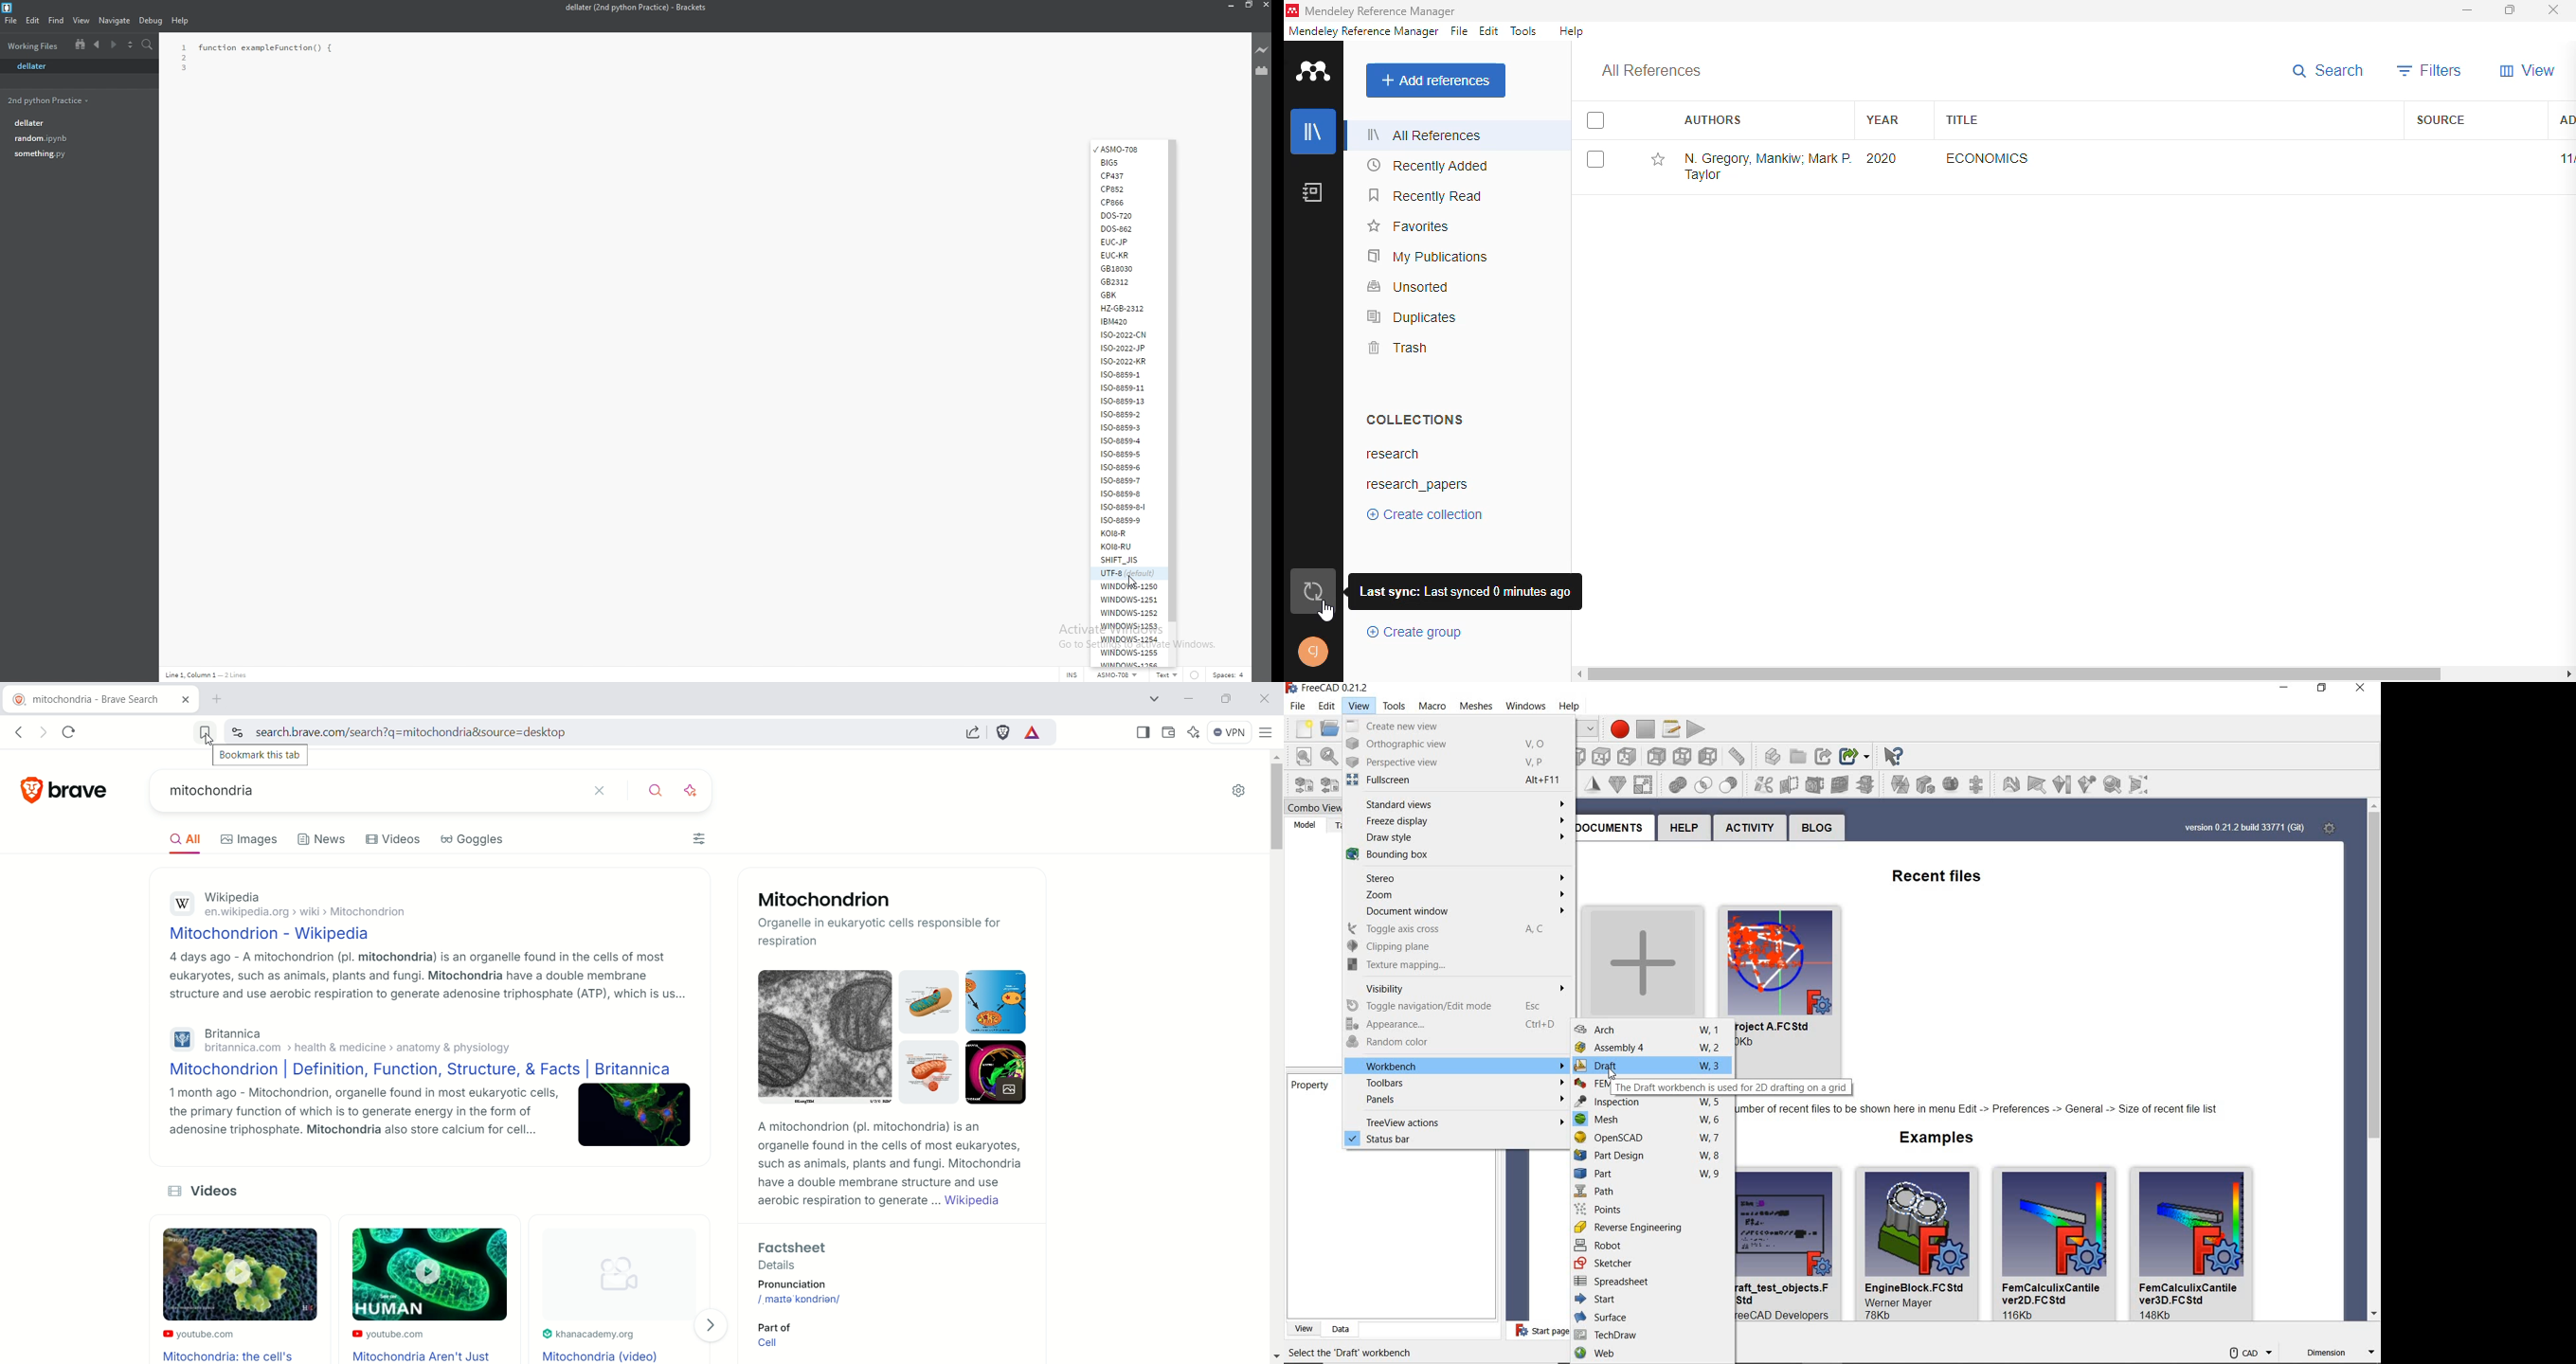  Describe the element at coordinates (1459, 31) in the screenshot. I see `file` at that location.